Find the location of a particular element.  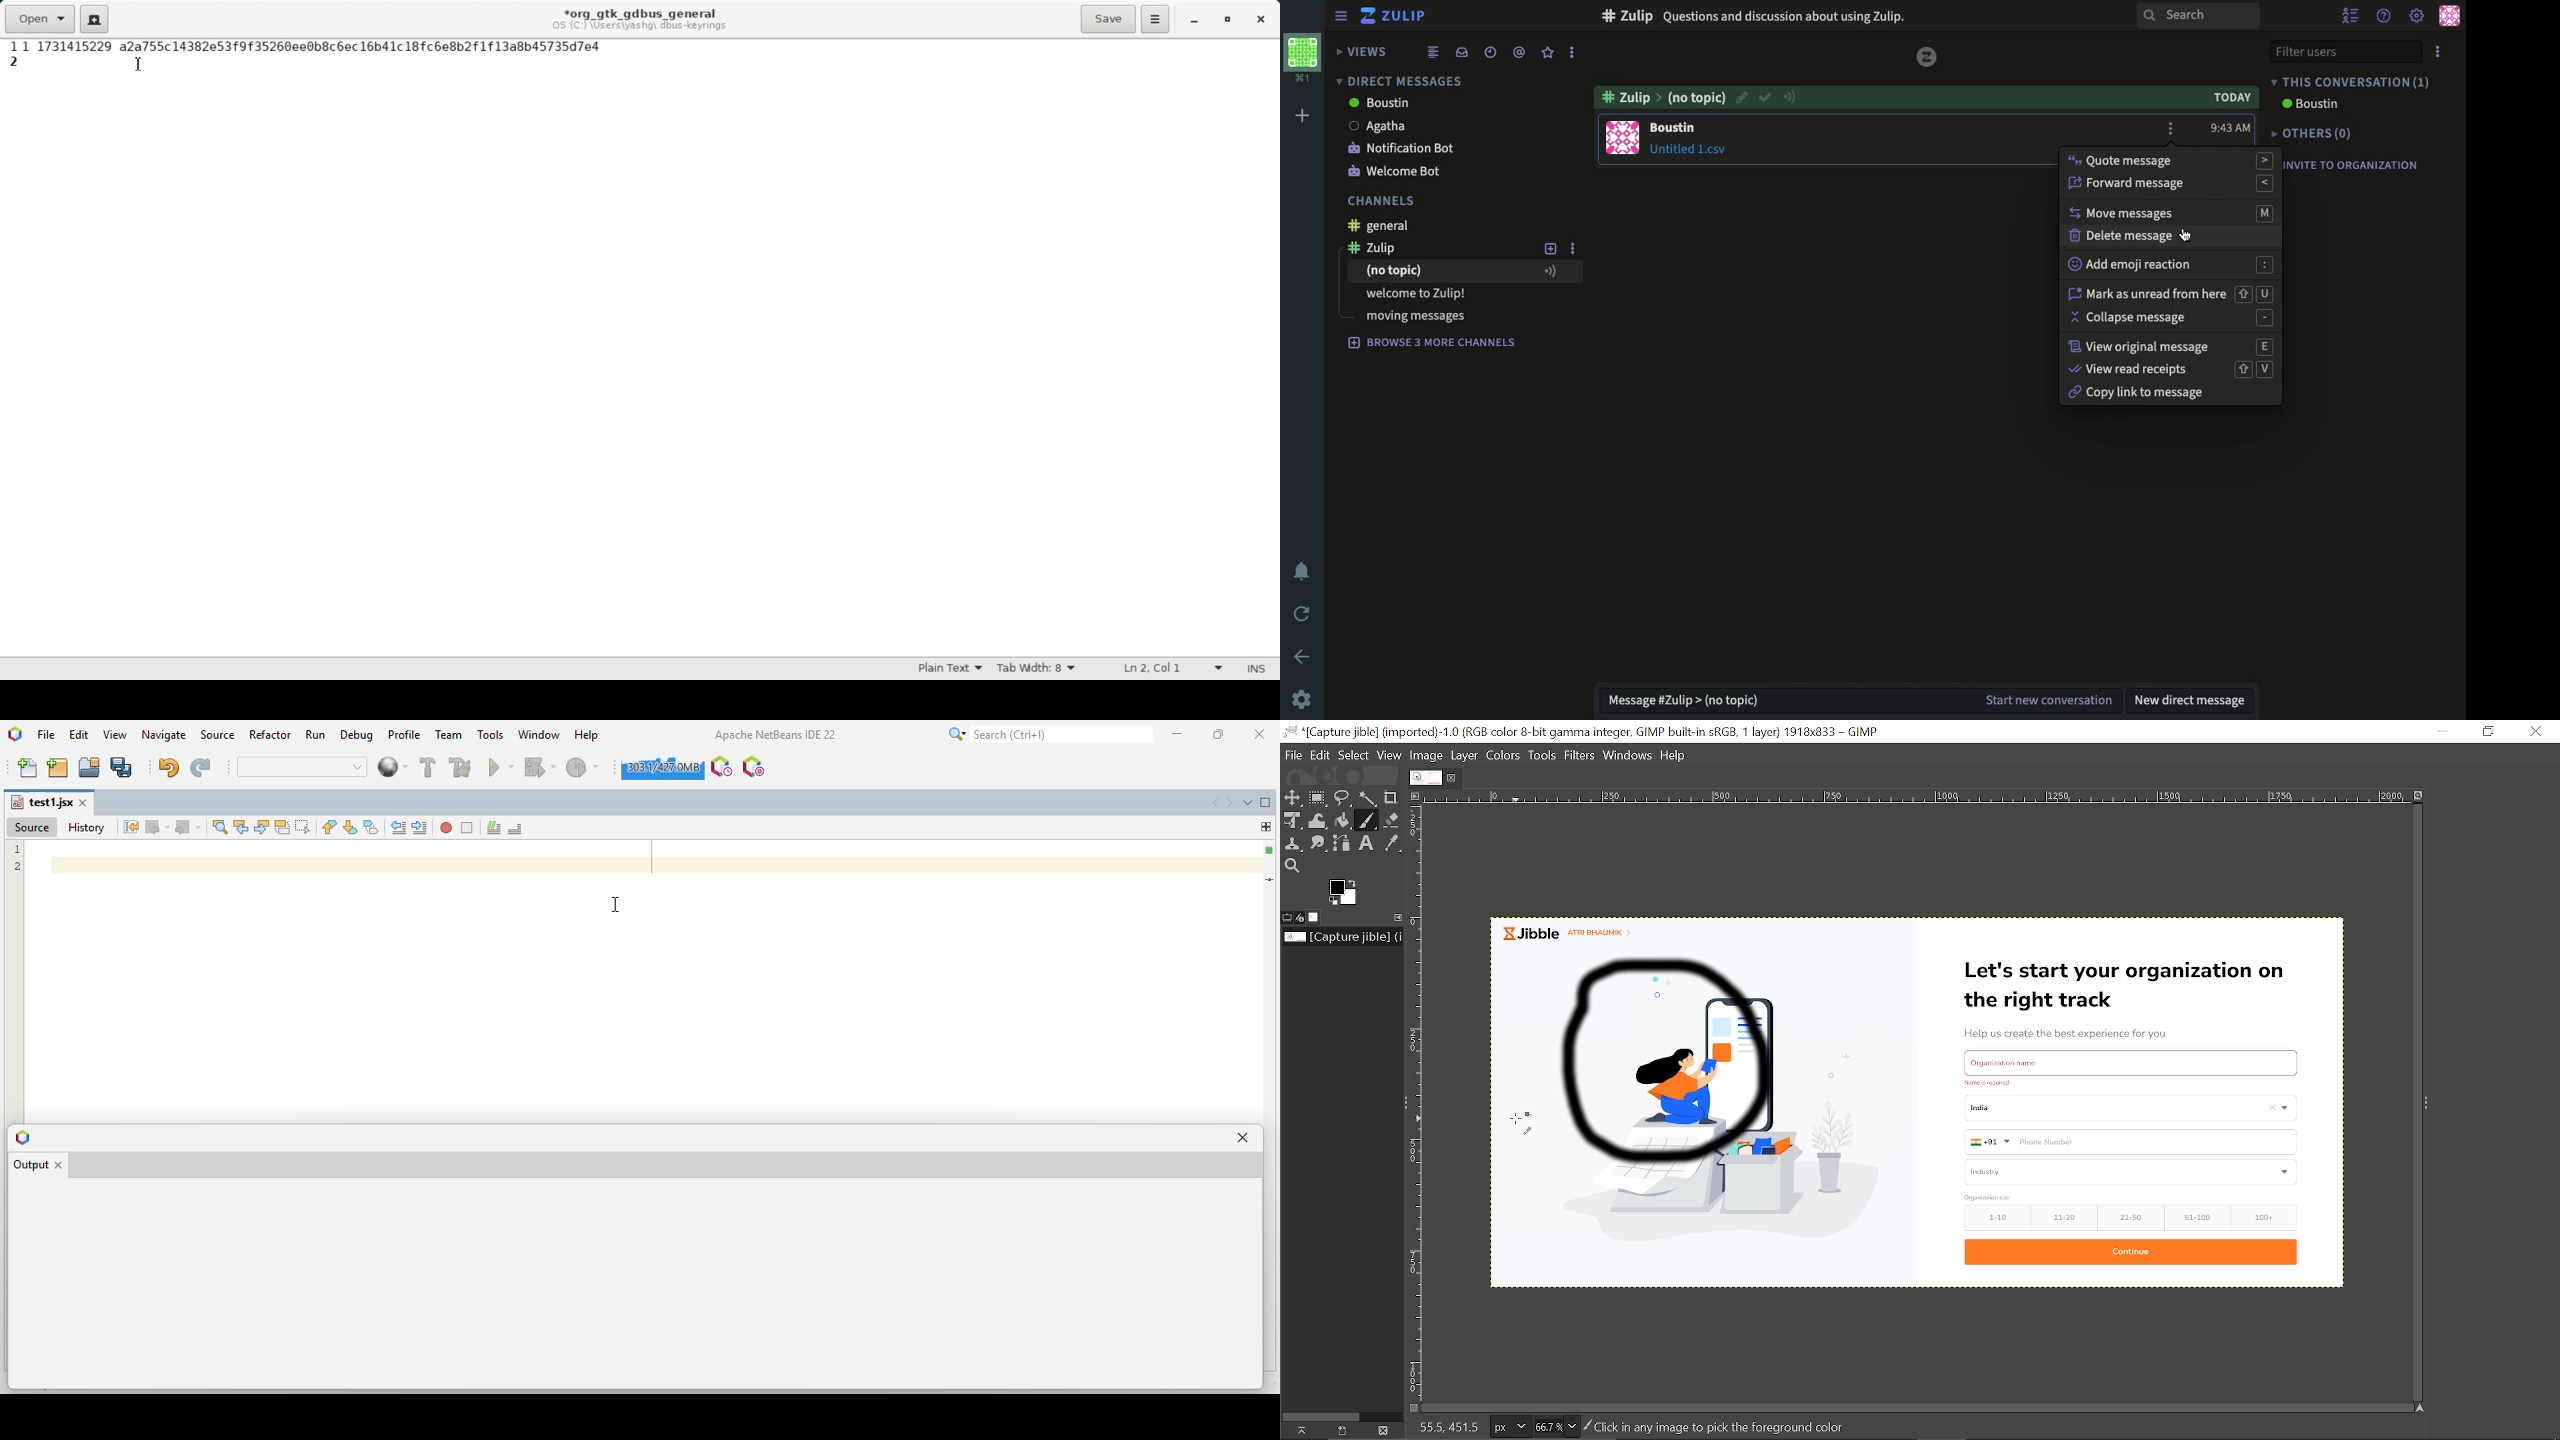

Smudge tool is located at coordinates (1320, 842).